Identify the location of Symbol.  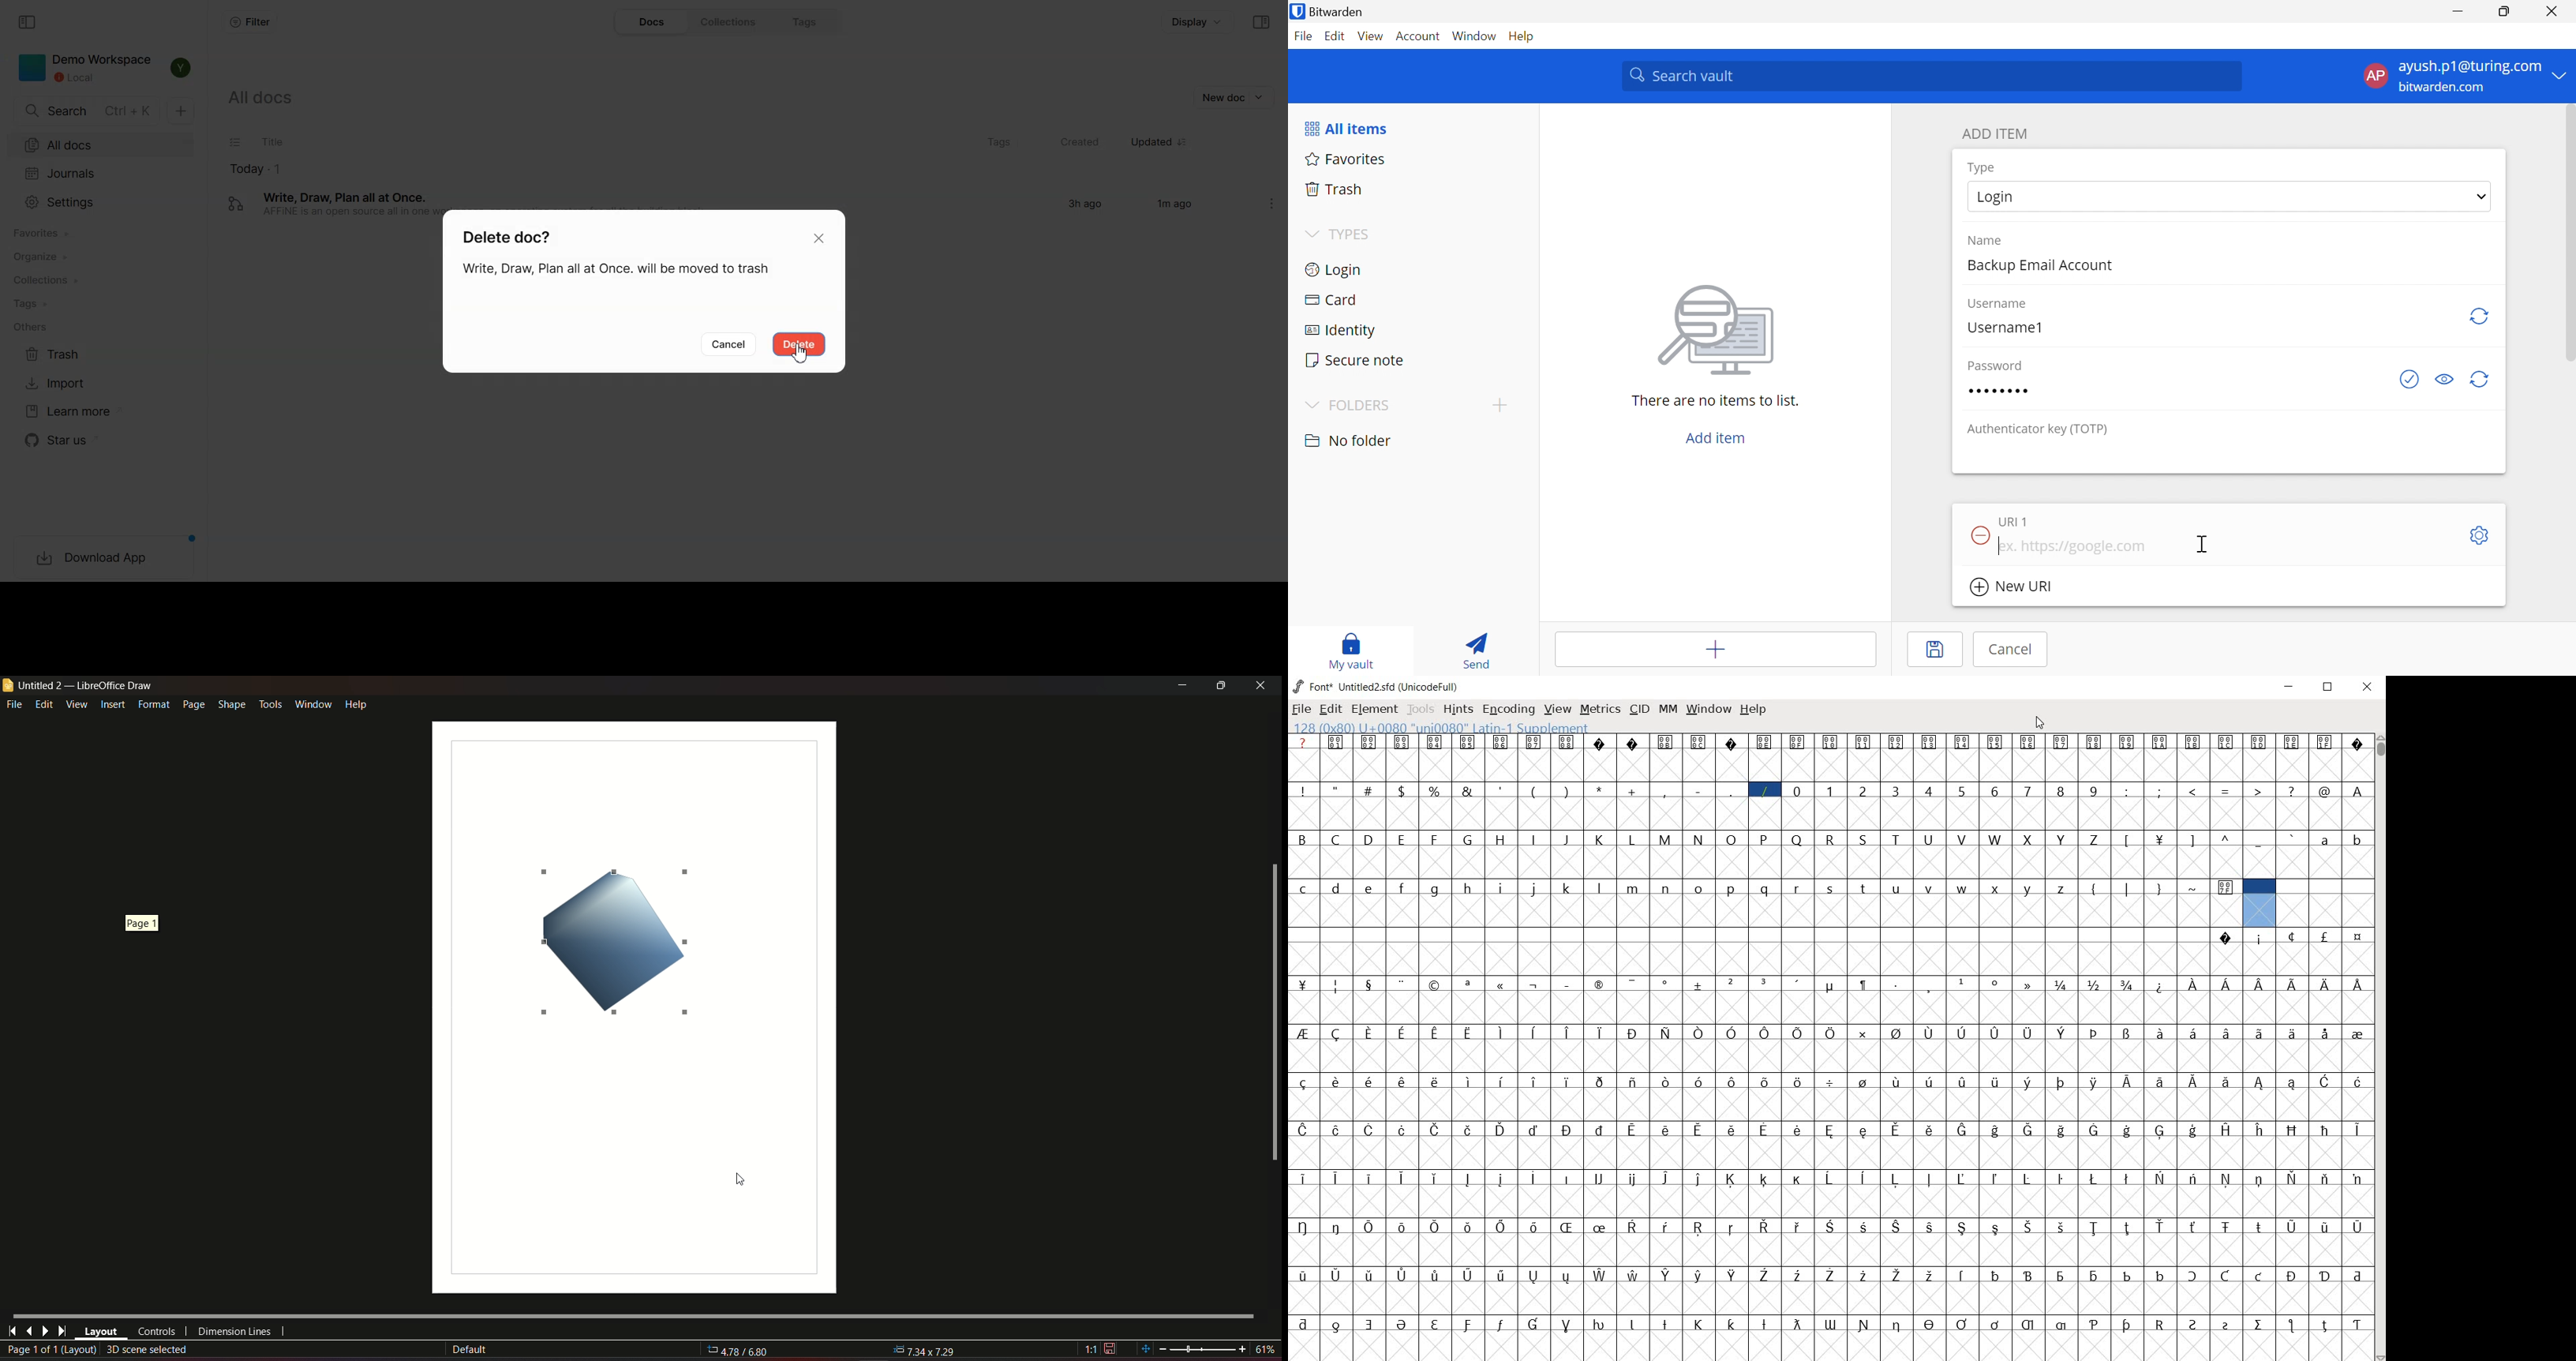
(1962, 1080).